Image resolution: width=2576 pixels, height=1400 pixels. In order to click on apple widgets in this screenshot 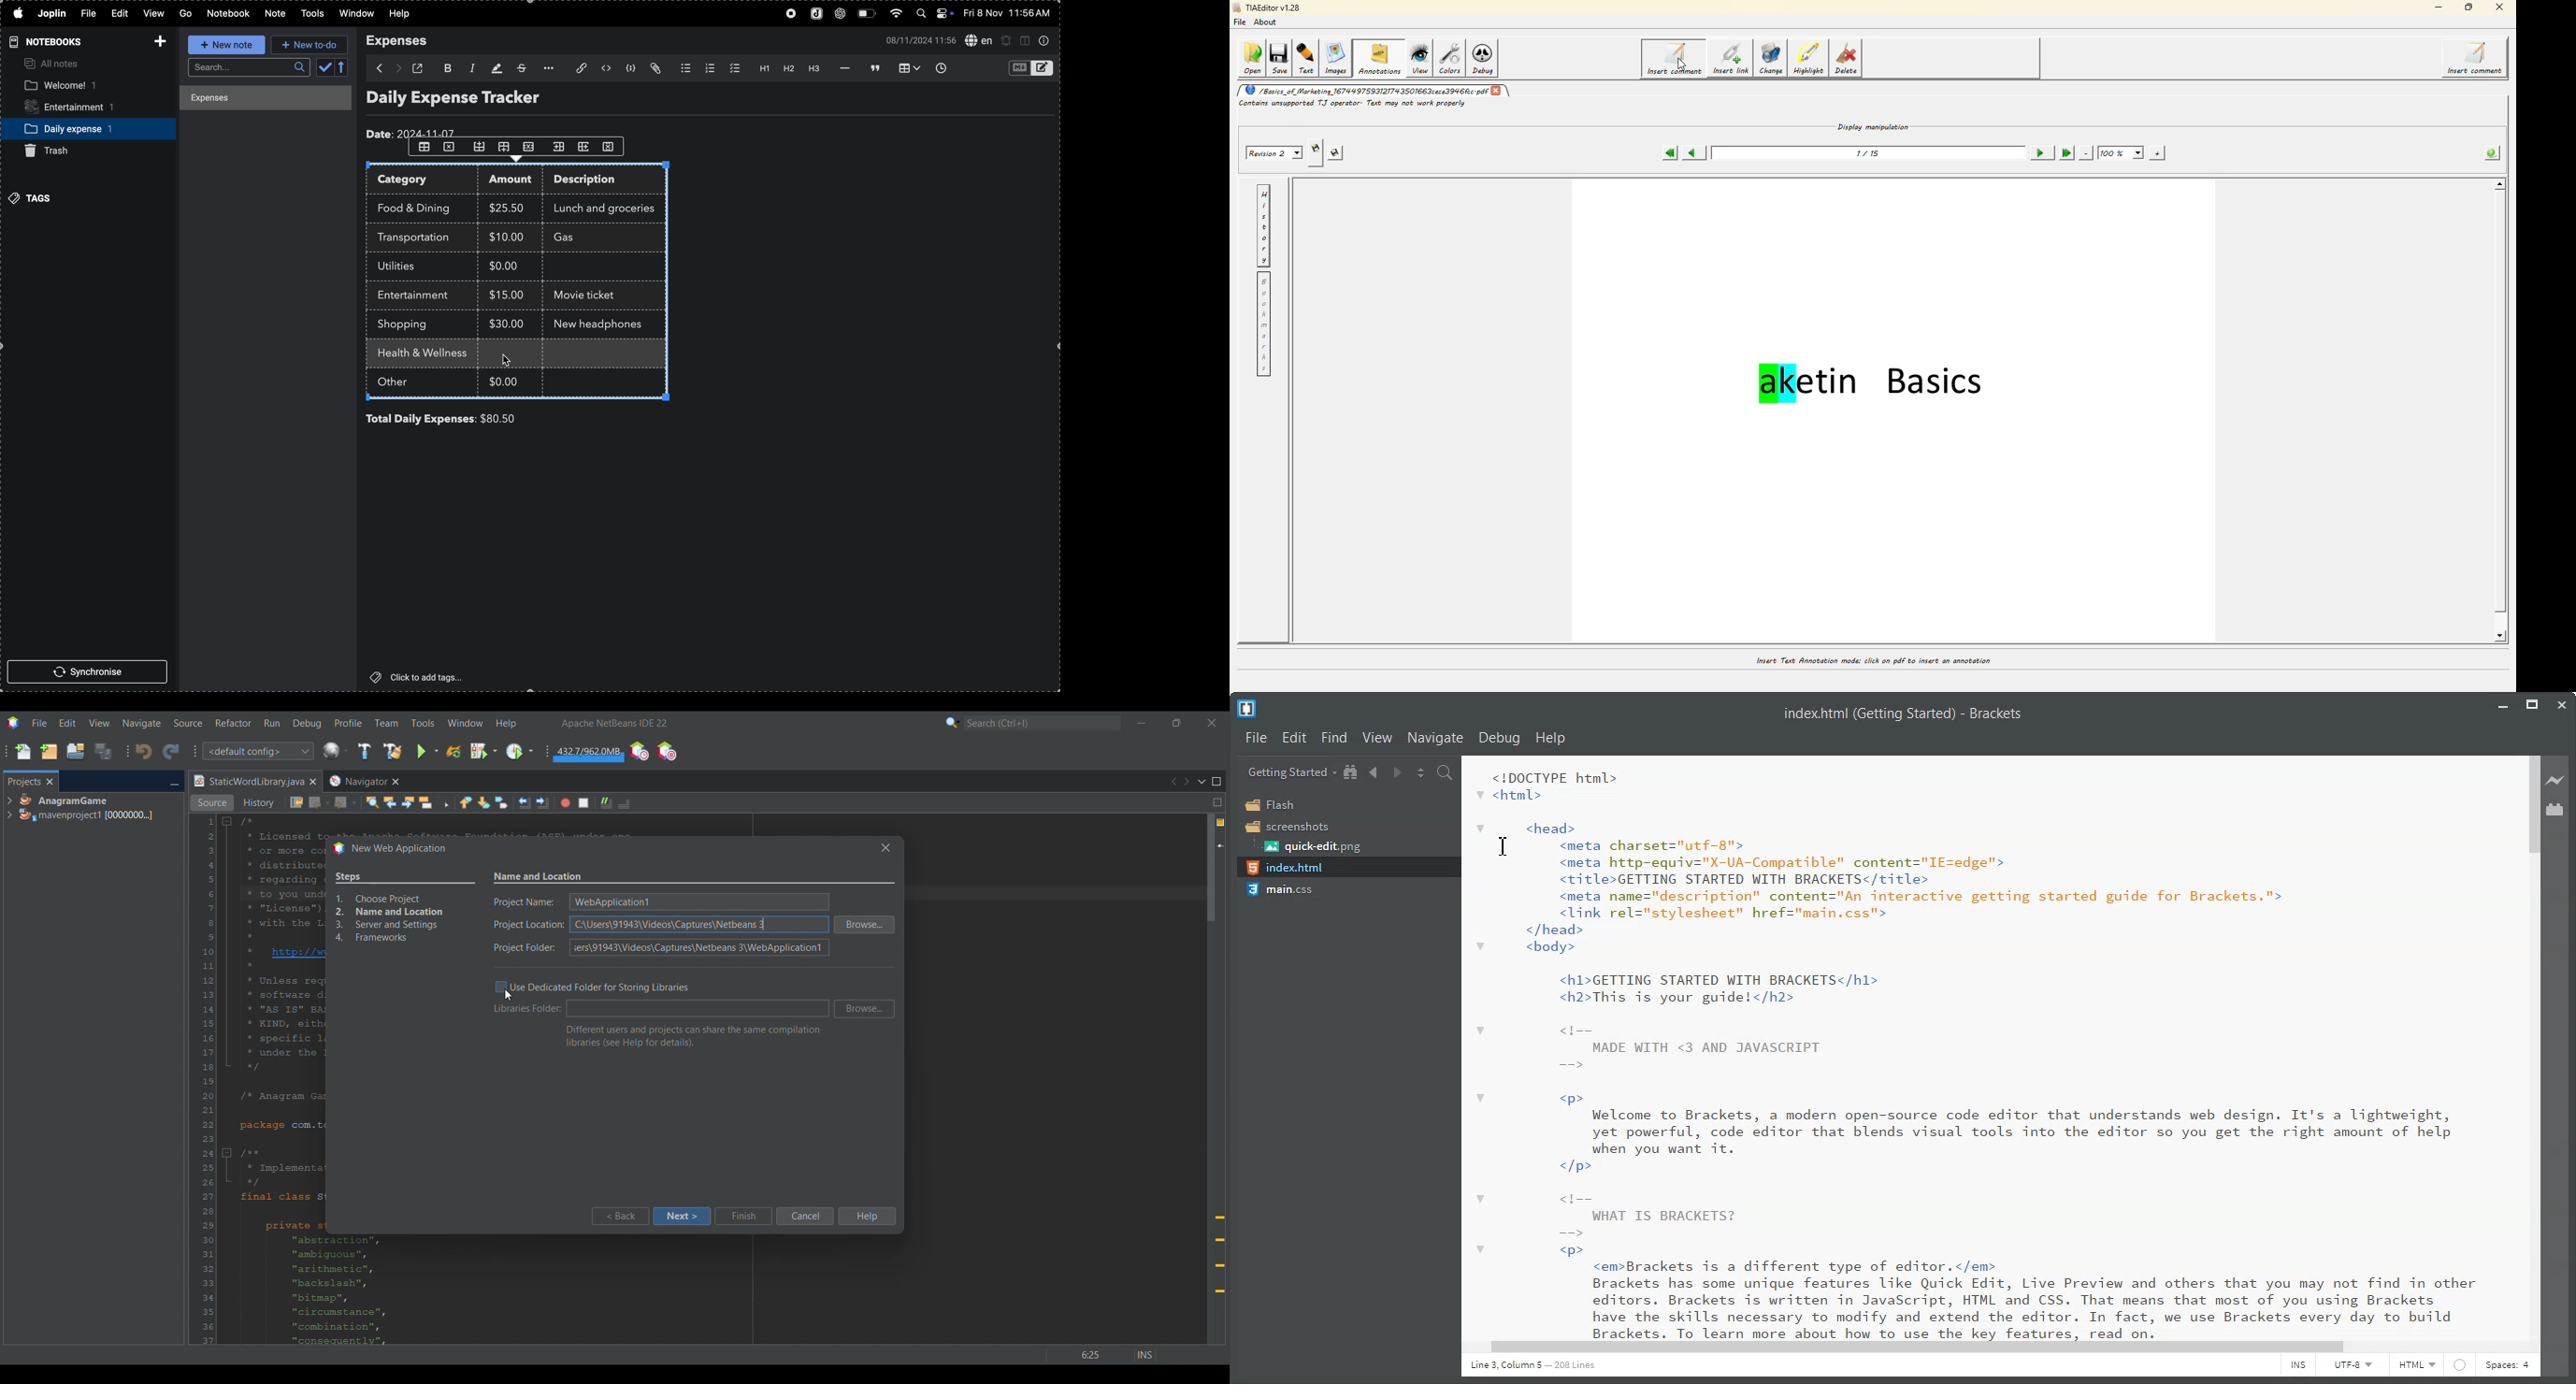, I will do `click(935, 14)`.